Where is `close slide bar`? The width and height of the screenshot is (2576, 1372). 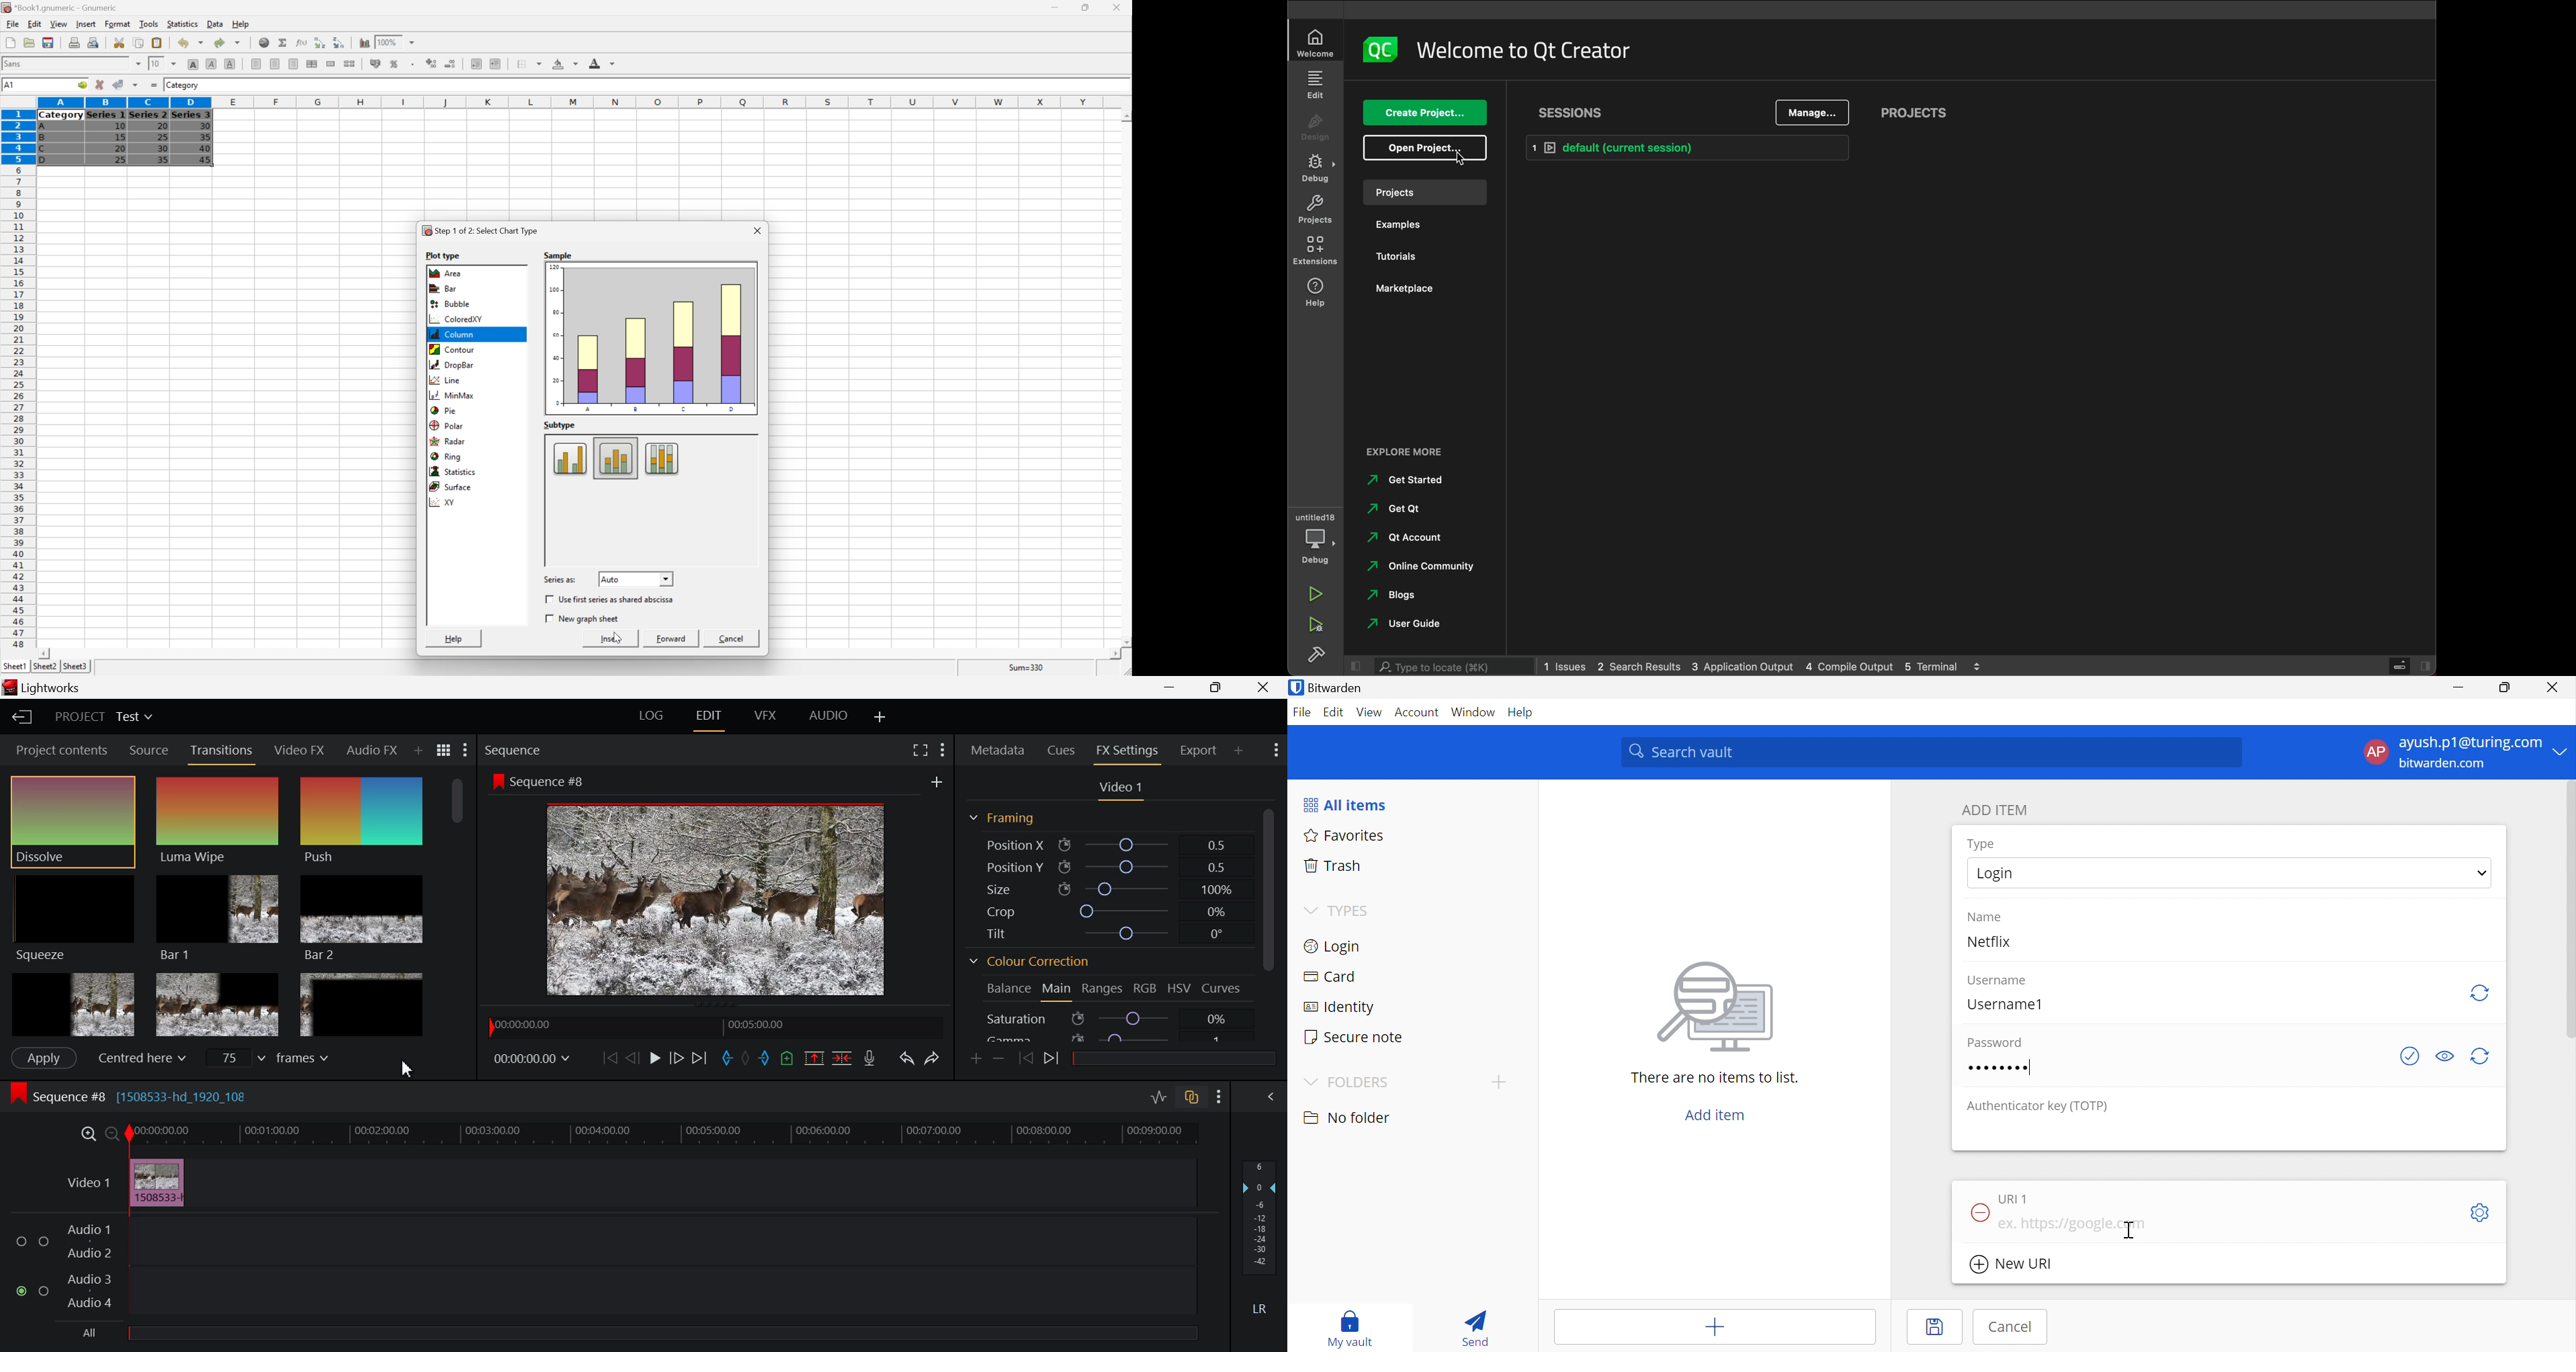 close slide bar is located at coordinates (2410, 667).